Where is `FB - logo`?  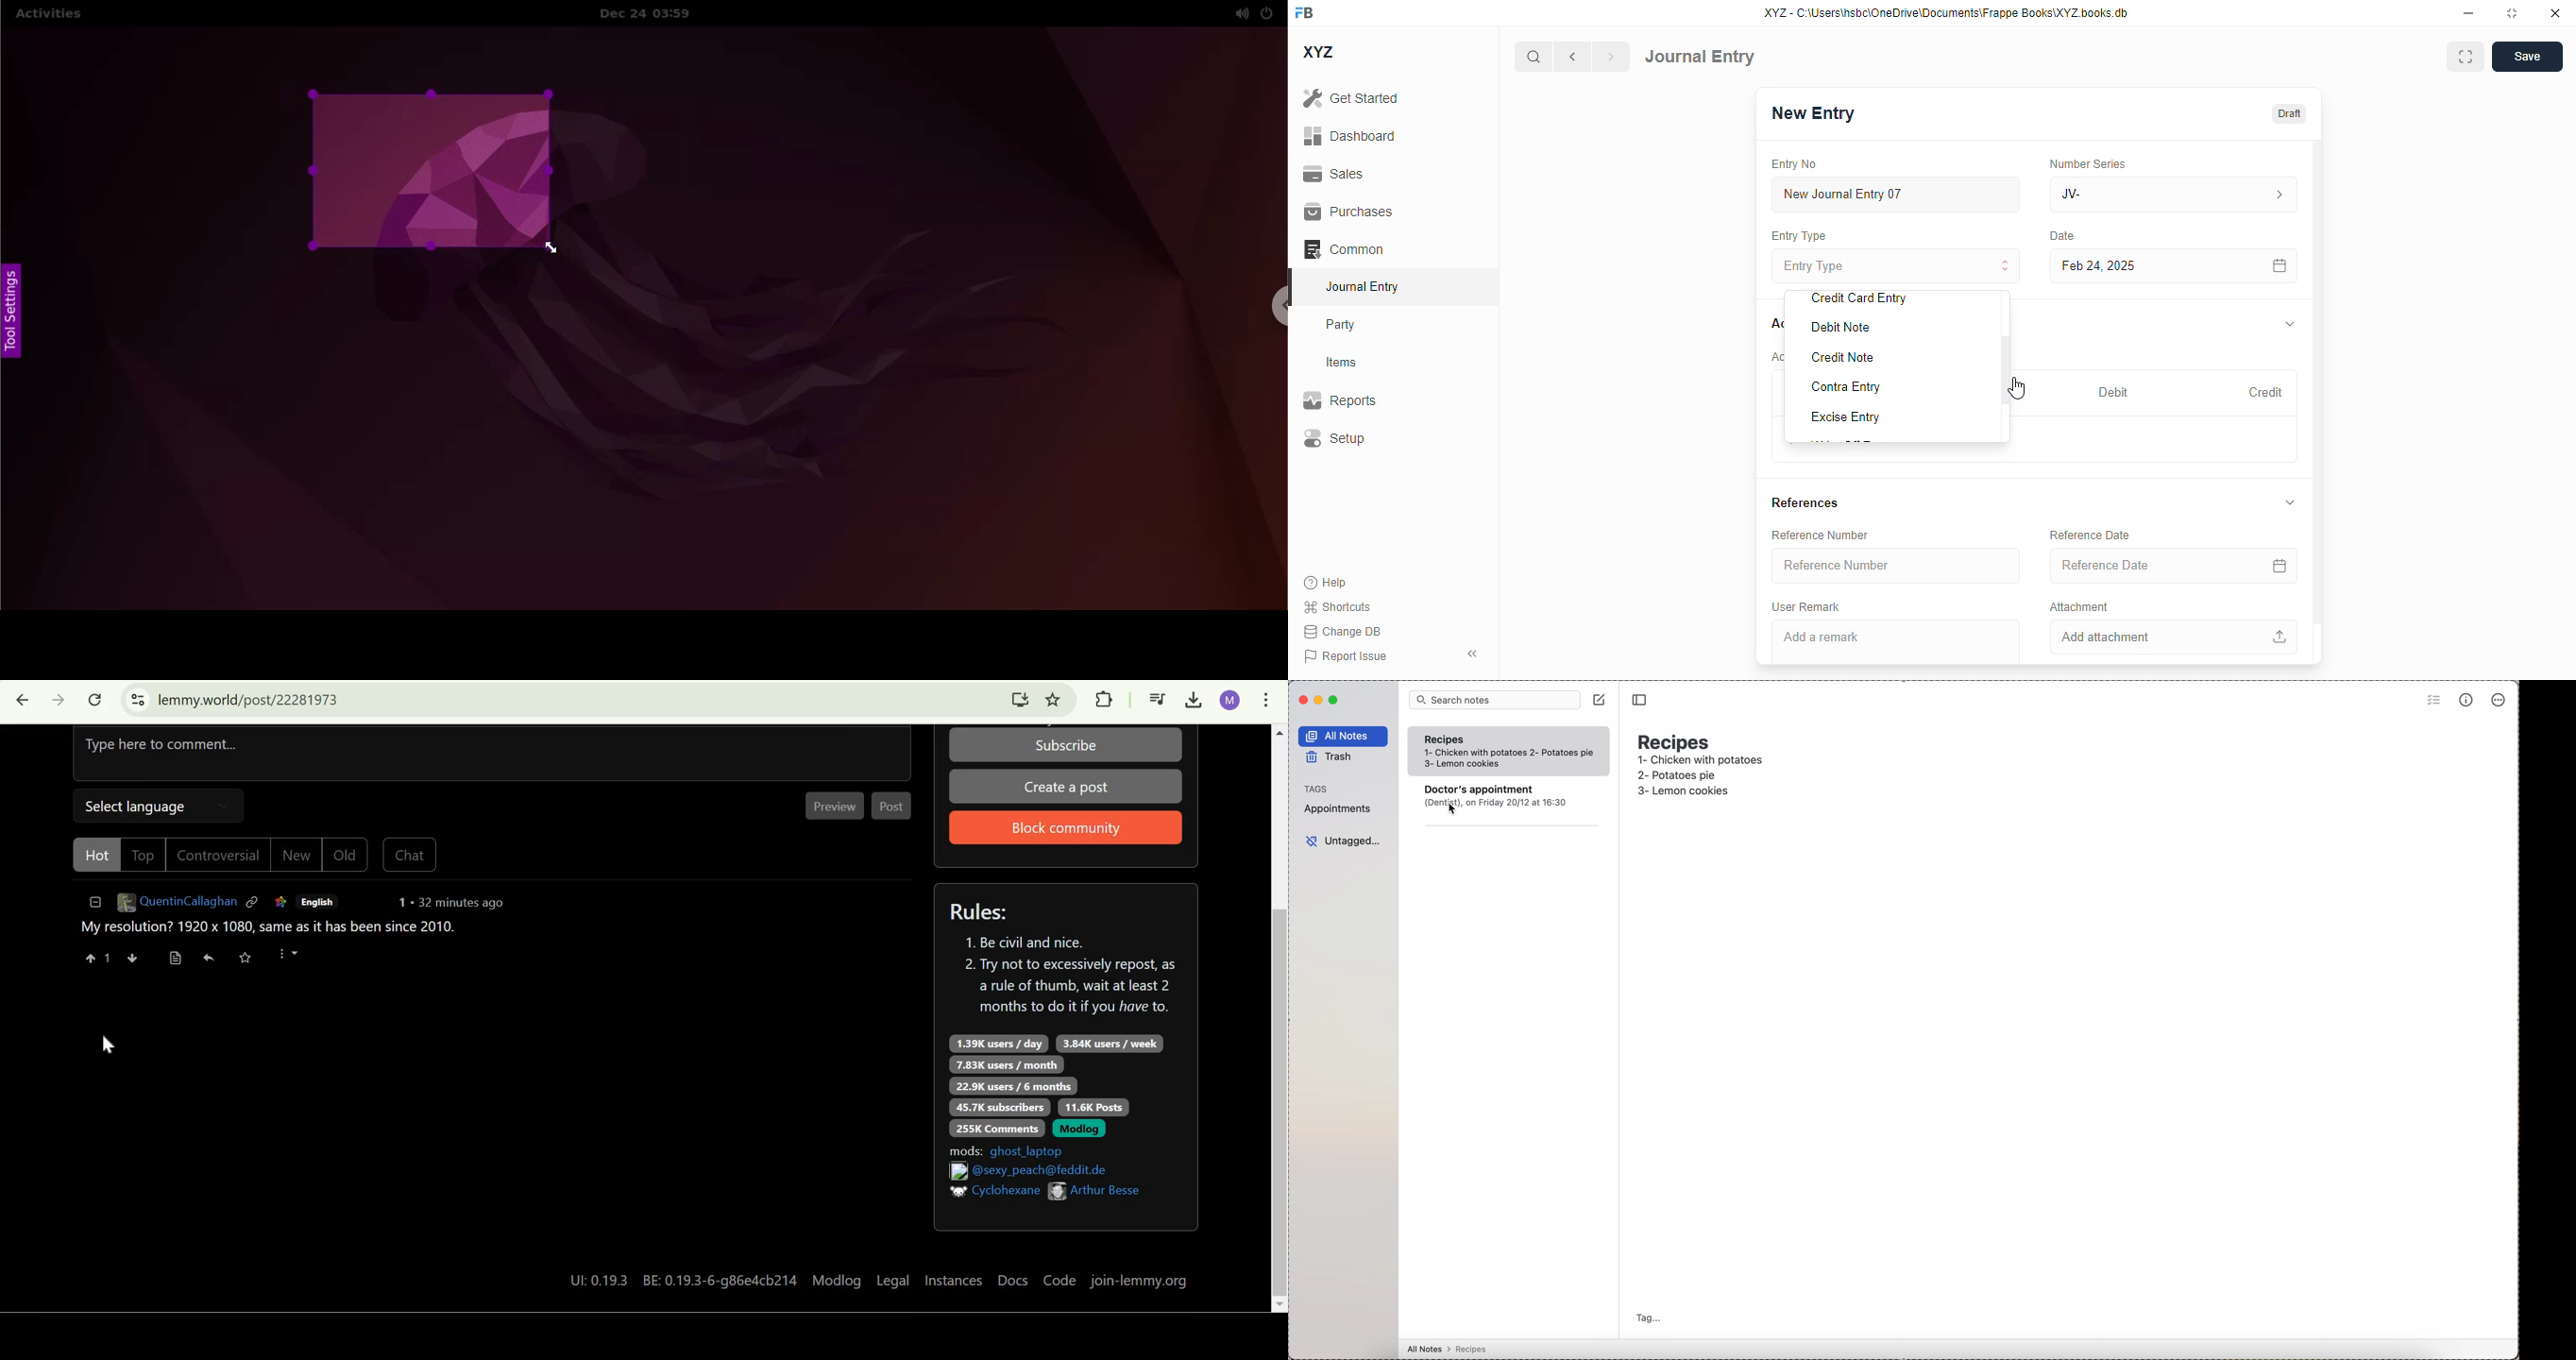
FB - logo is located at coordinates (1304, 12).